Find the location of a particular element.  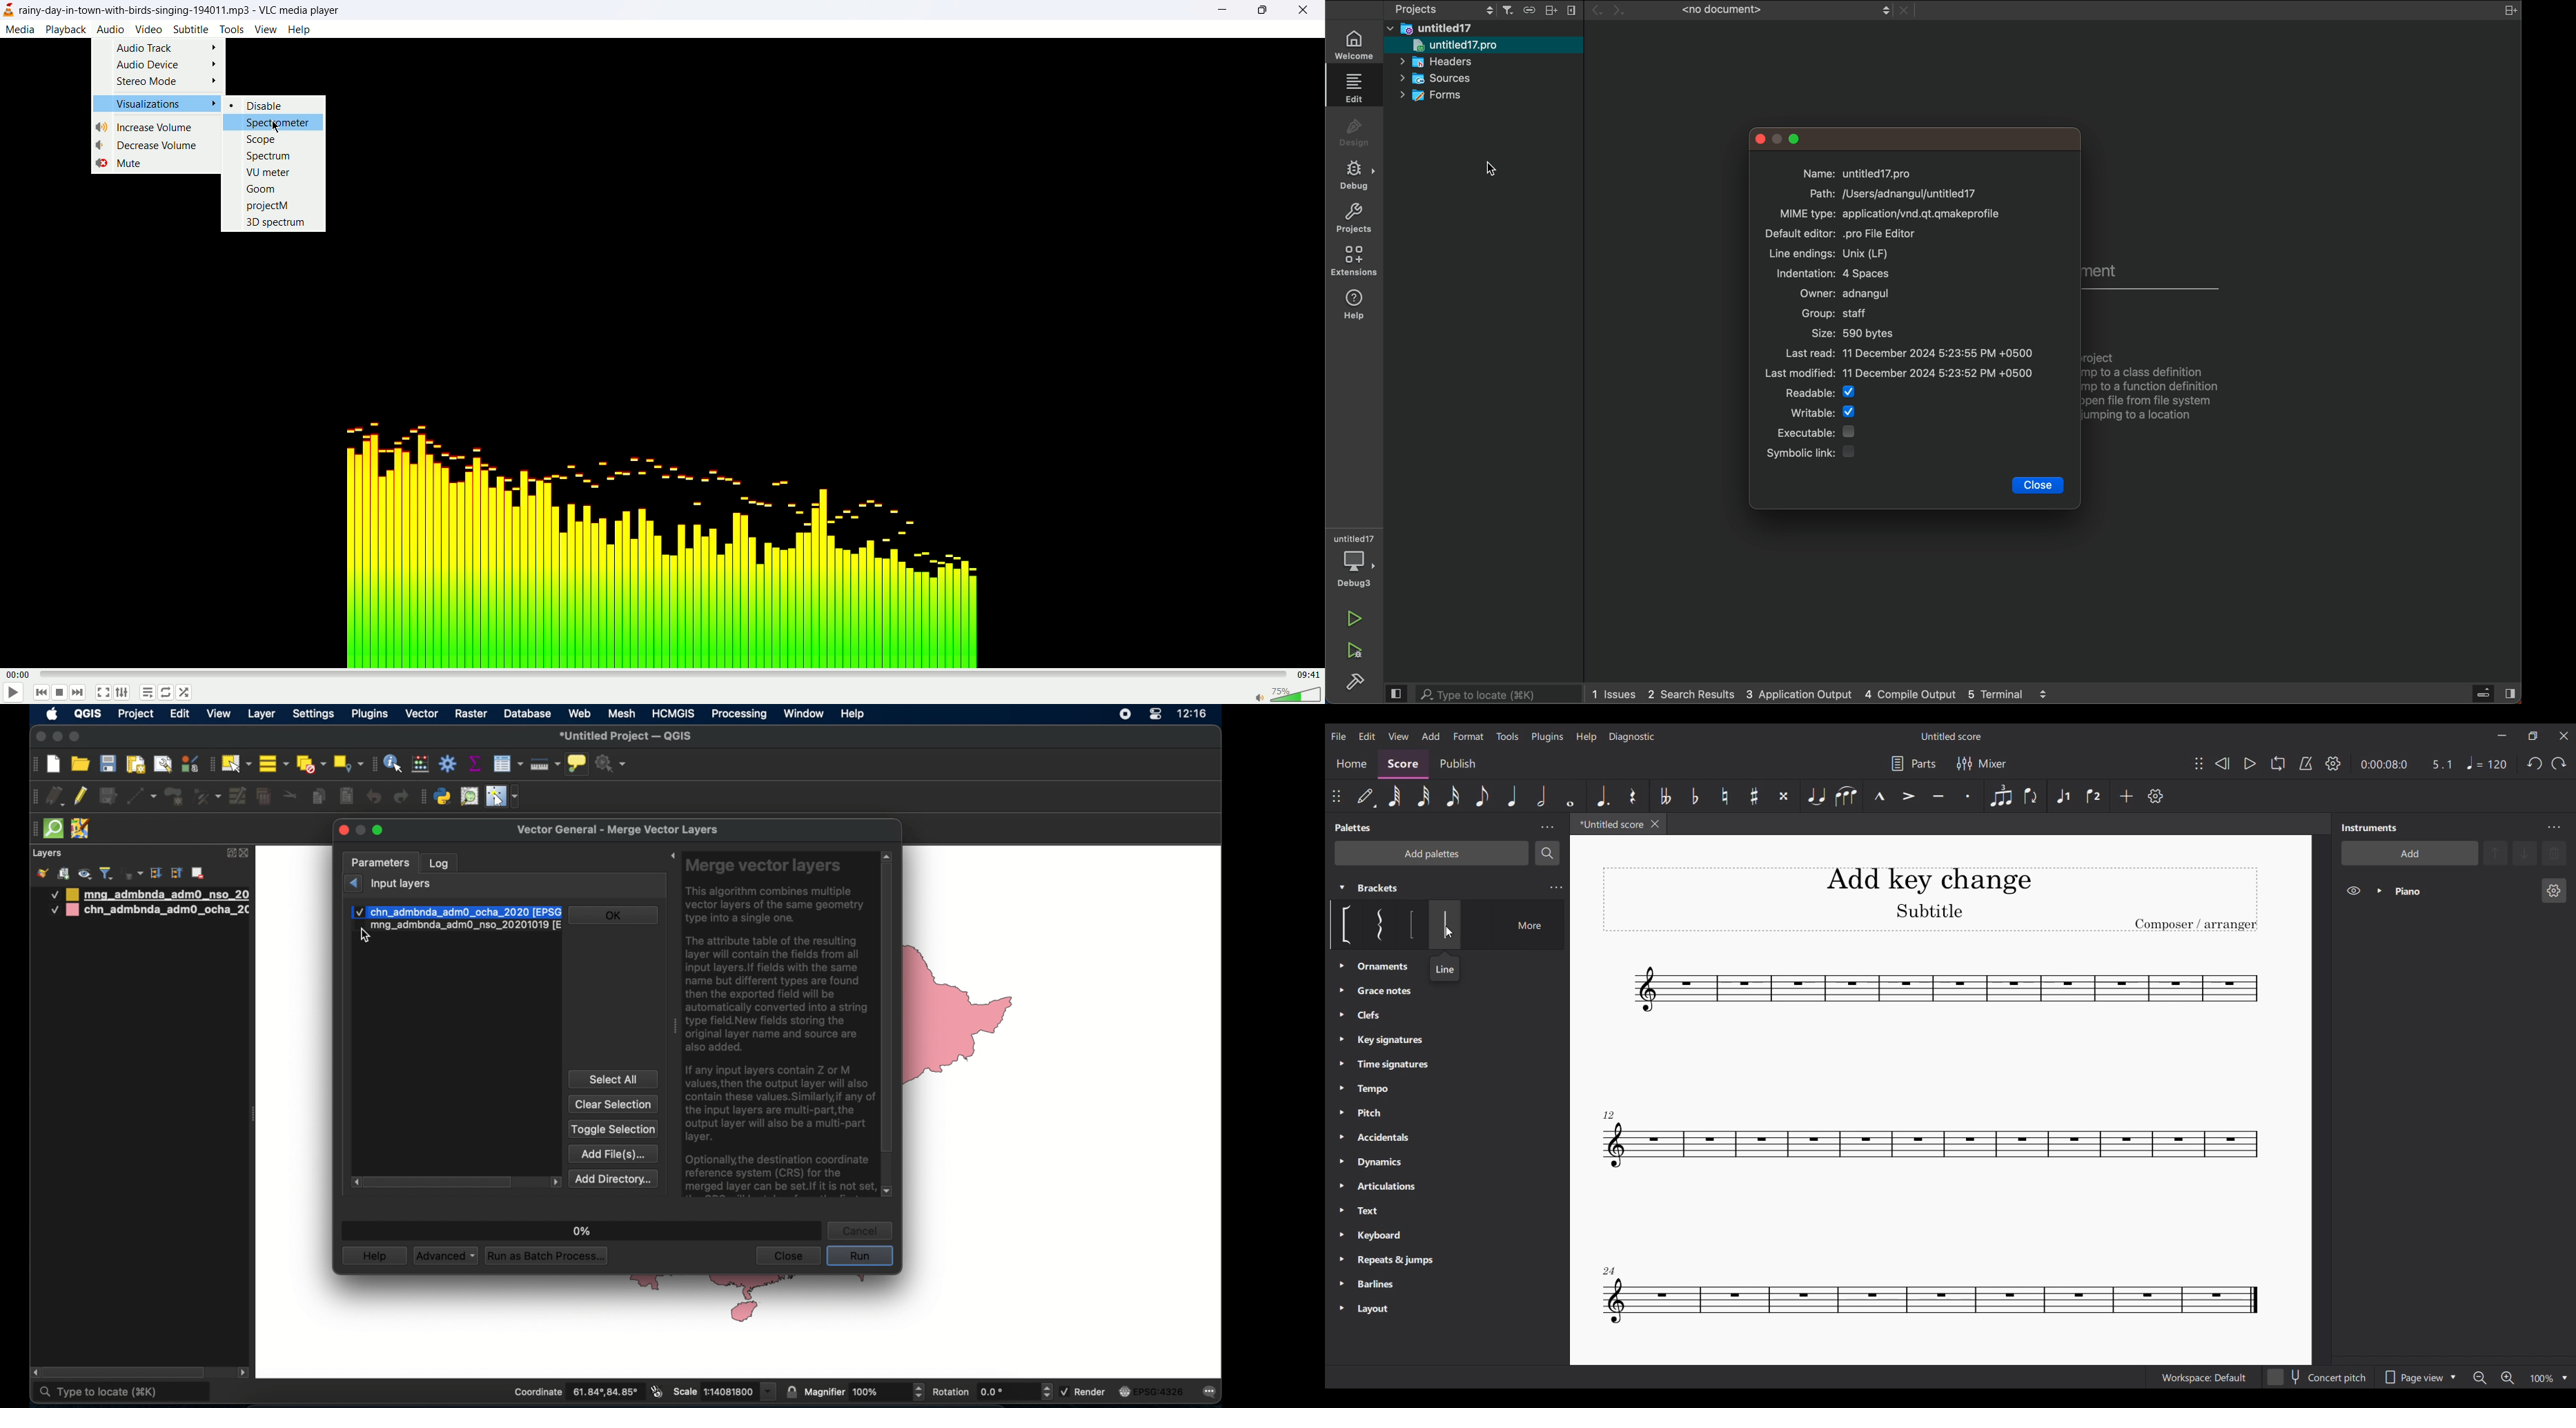

Toggle double-sharp is located at coordinates (1784, 797).